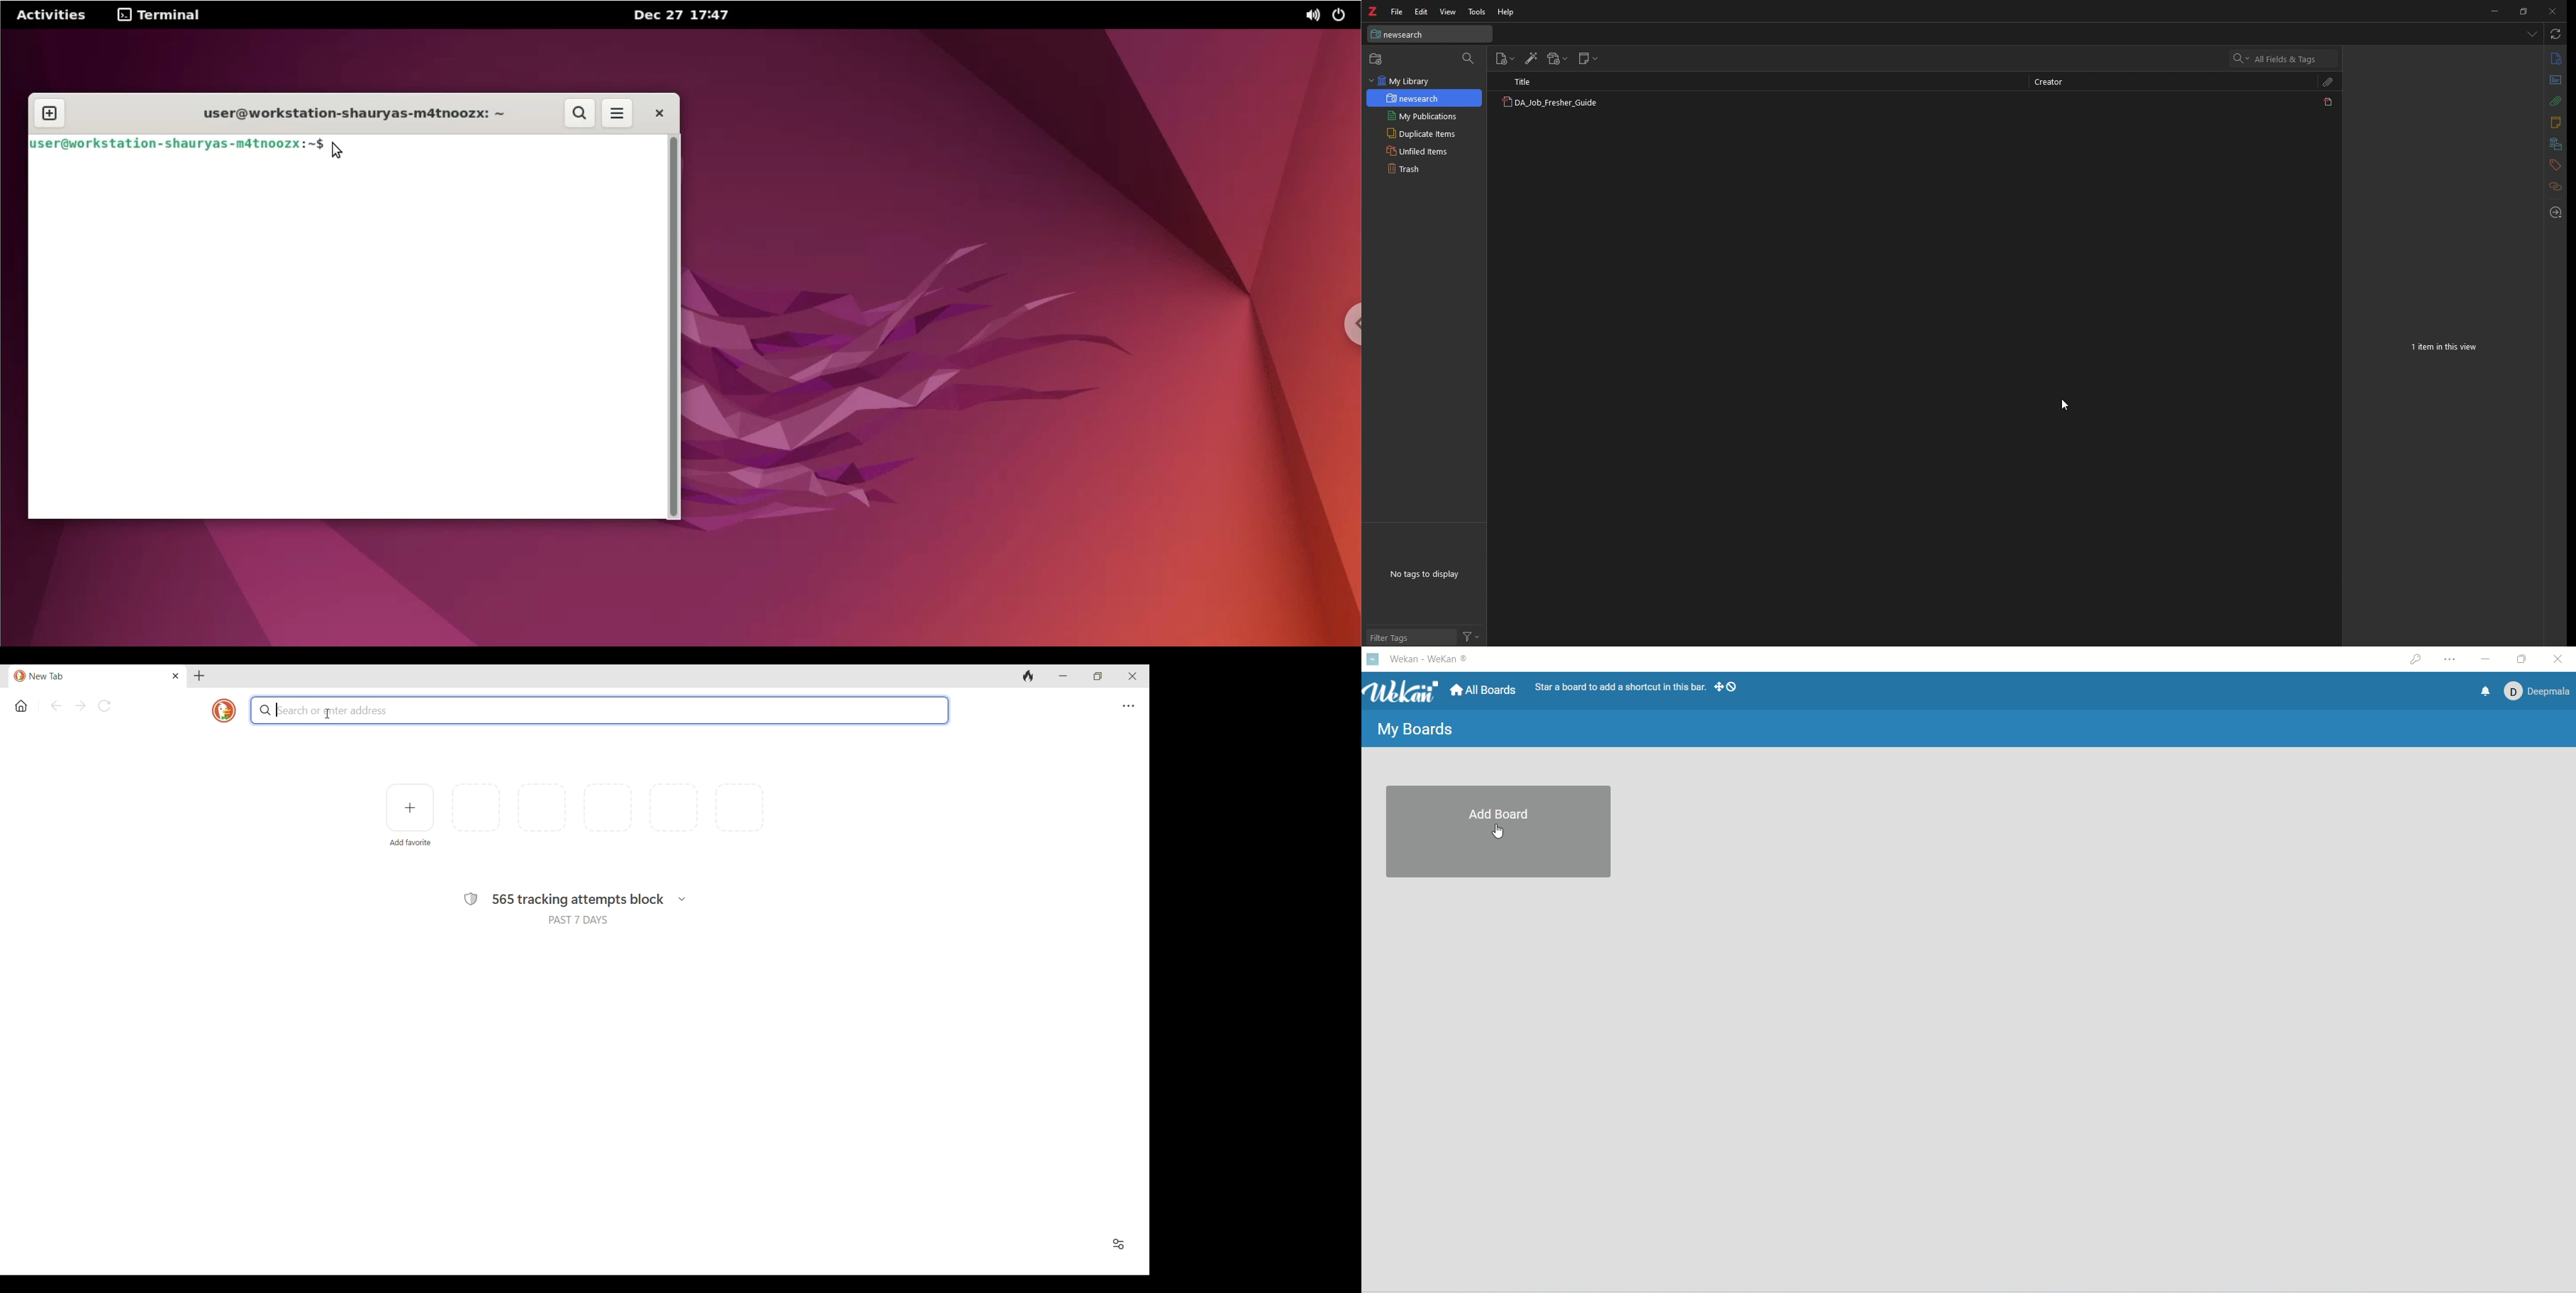 Image resolution: width=2576 pixels, height=1316 pixels. What do you see at coordinates (1471, 636) in the screenshot?
I see `Filter` at bounding box center [1471, 636].